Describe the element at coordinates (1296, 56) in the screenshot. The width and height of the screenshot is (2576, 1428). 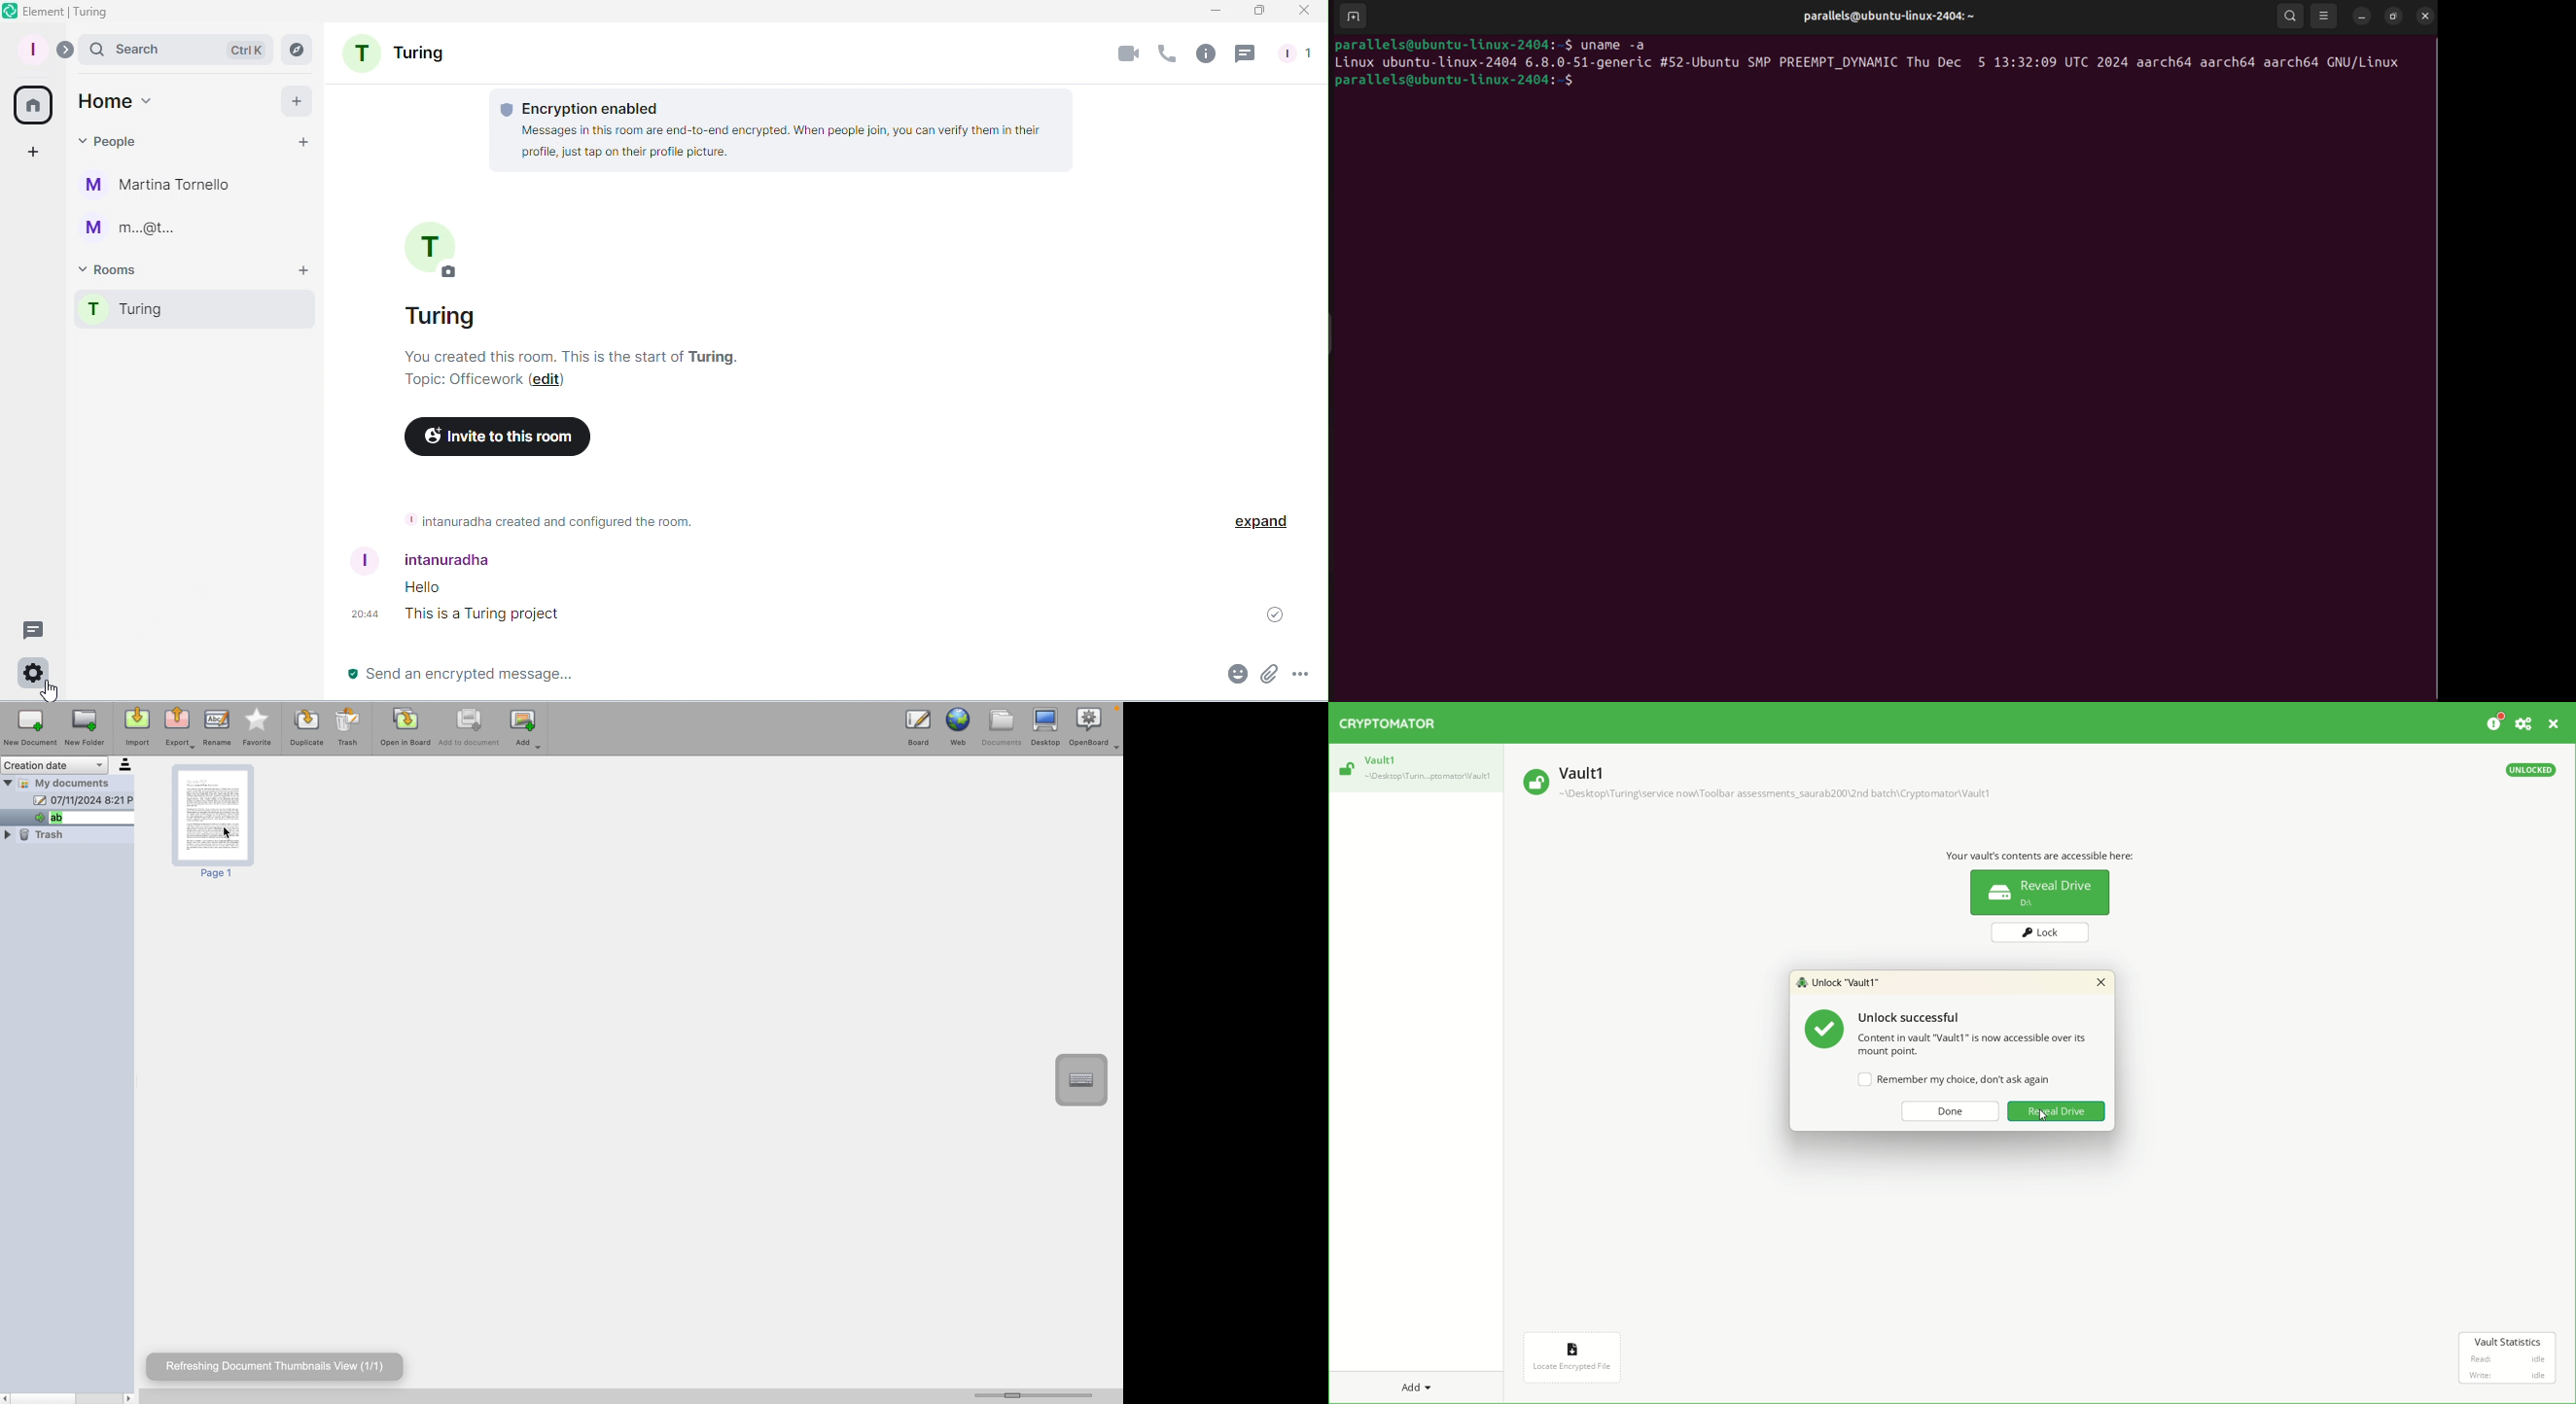
I see `People` at that location.